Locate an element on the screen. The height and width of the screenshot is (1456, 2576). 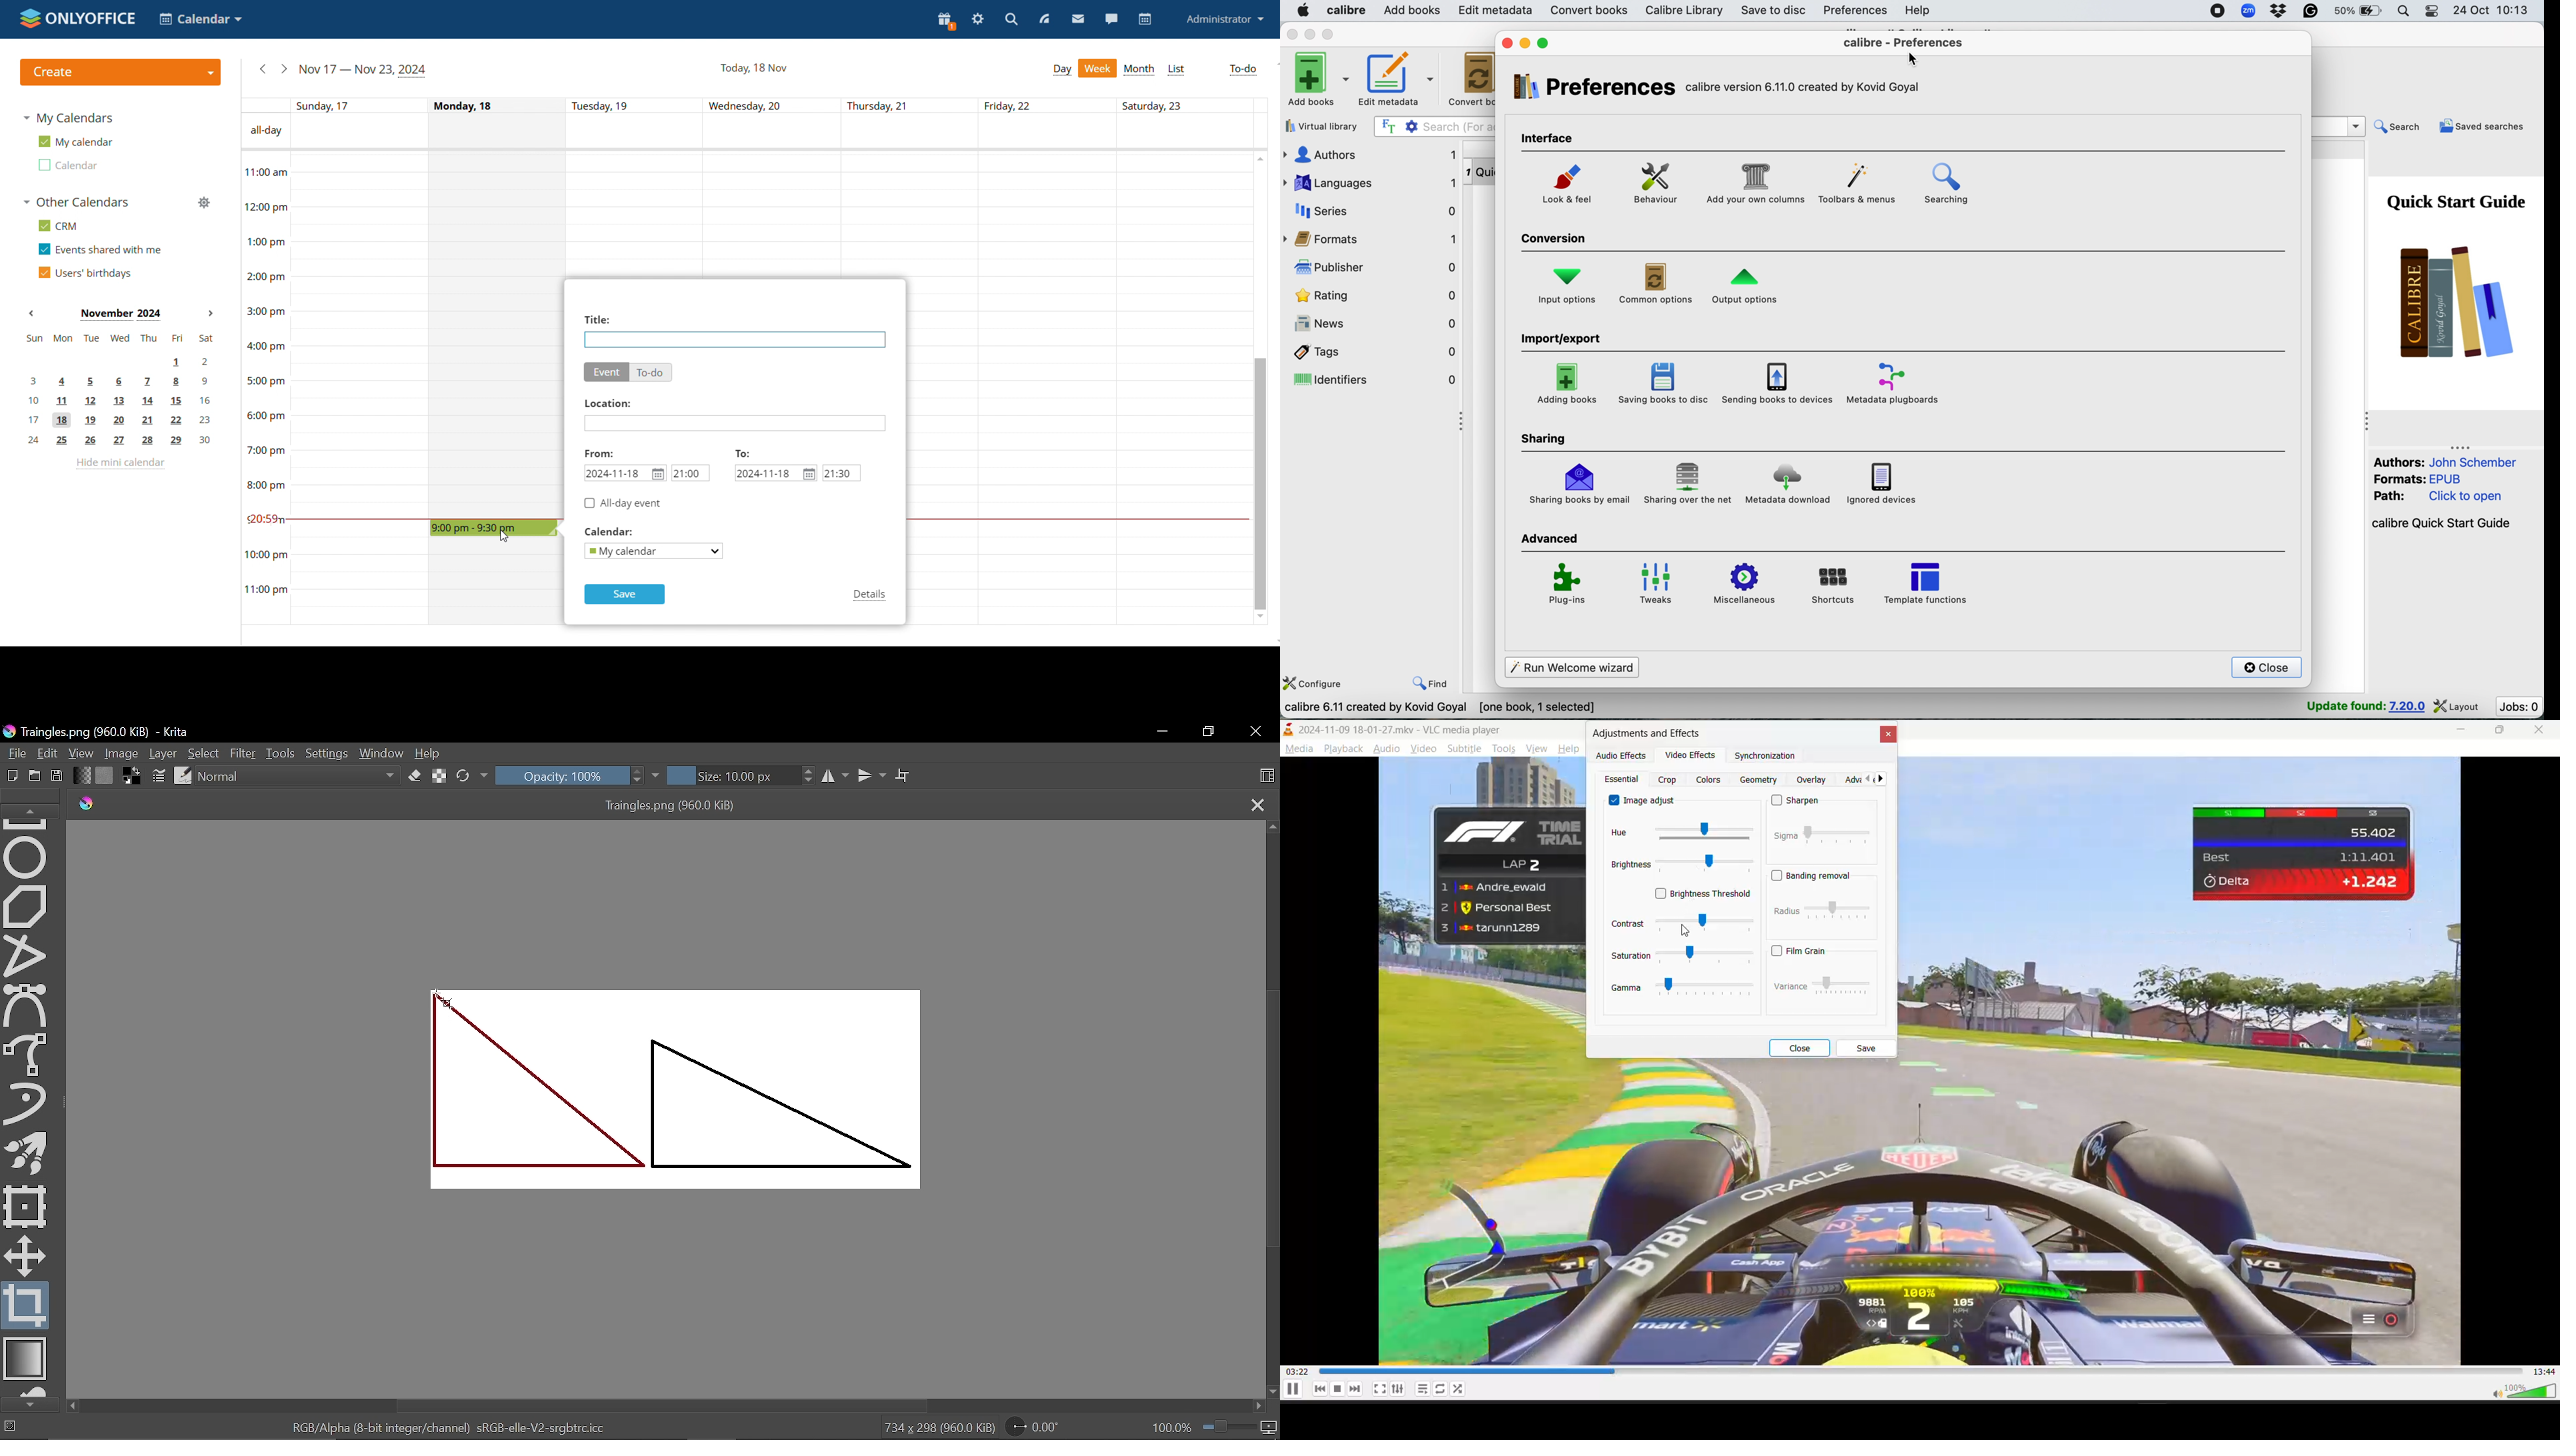
sharpen is located at coordinates (1799, 801).